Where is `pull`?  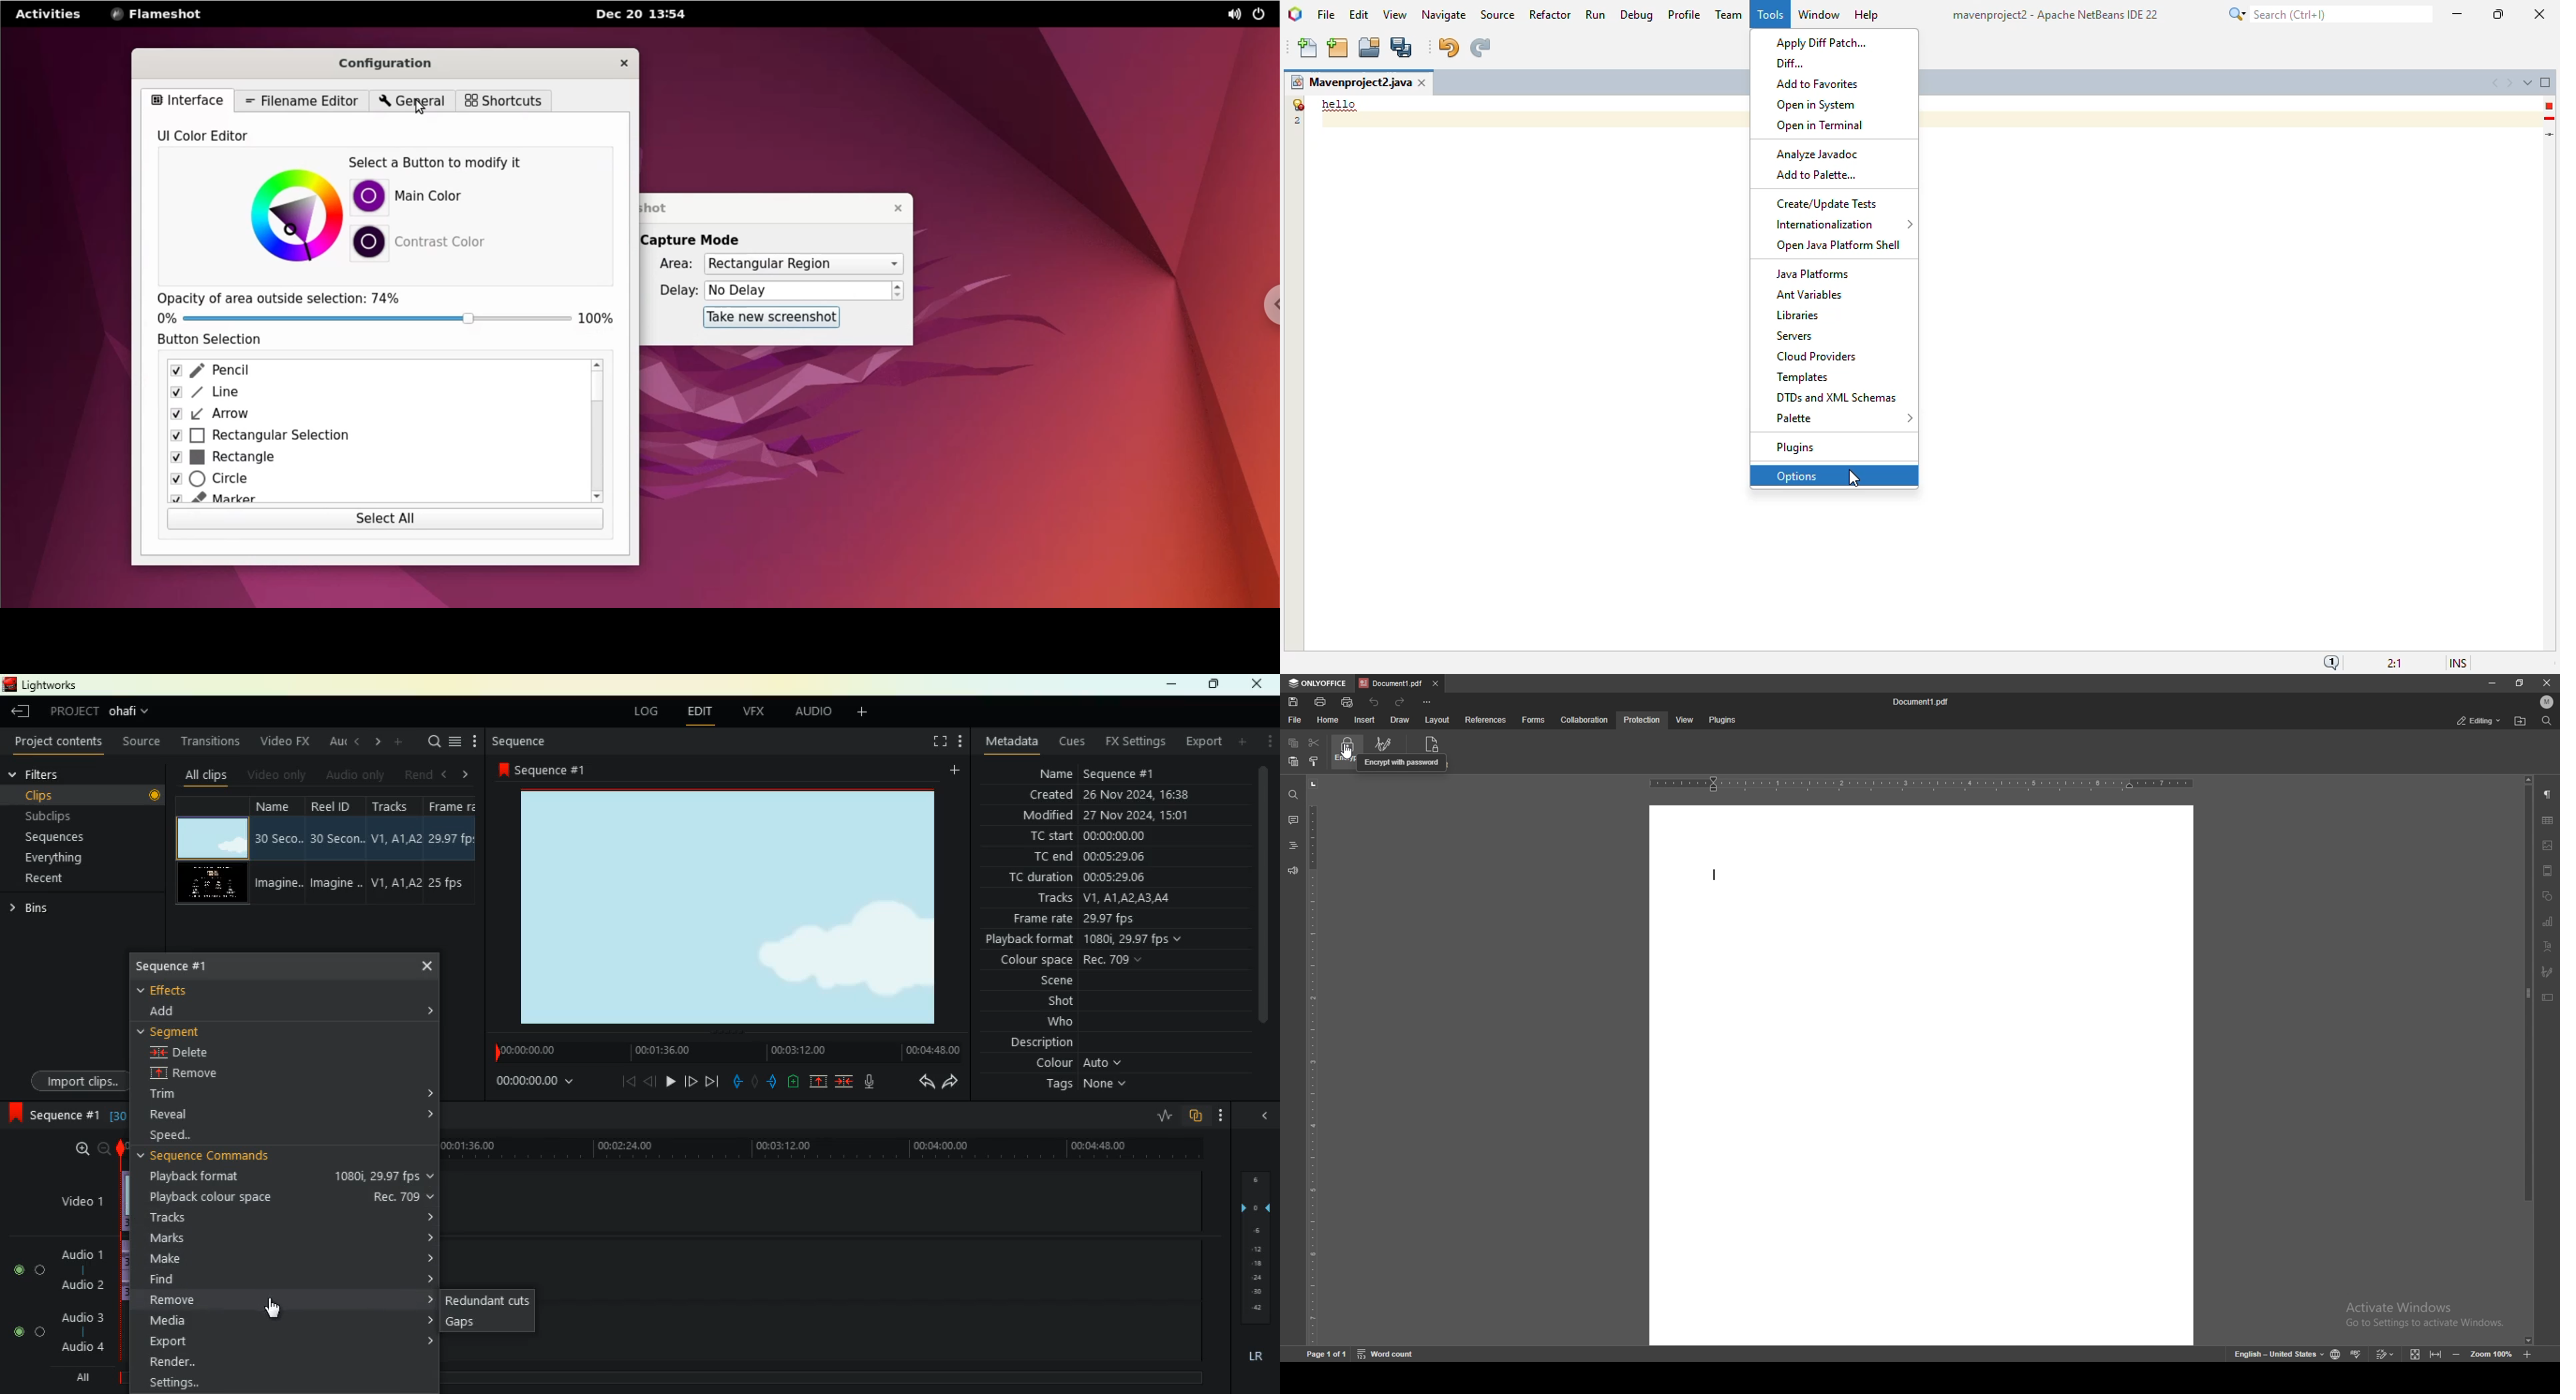 pull is located at coordinates (734, 1079).